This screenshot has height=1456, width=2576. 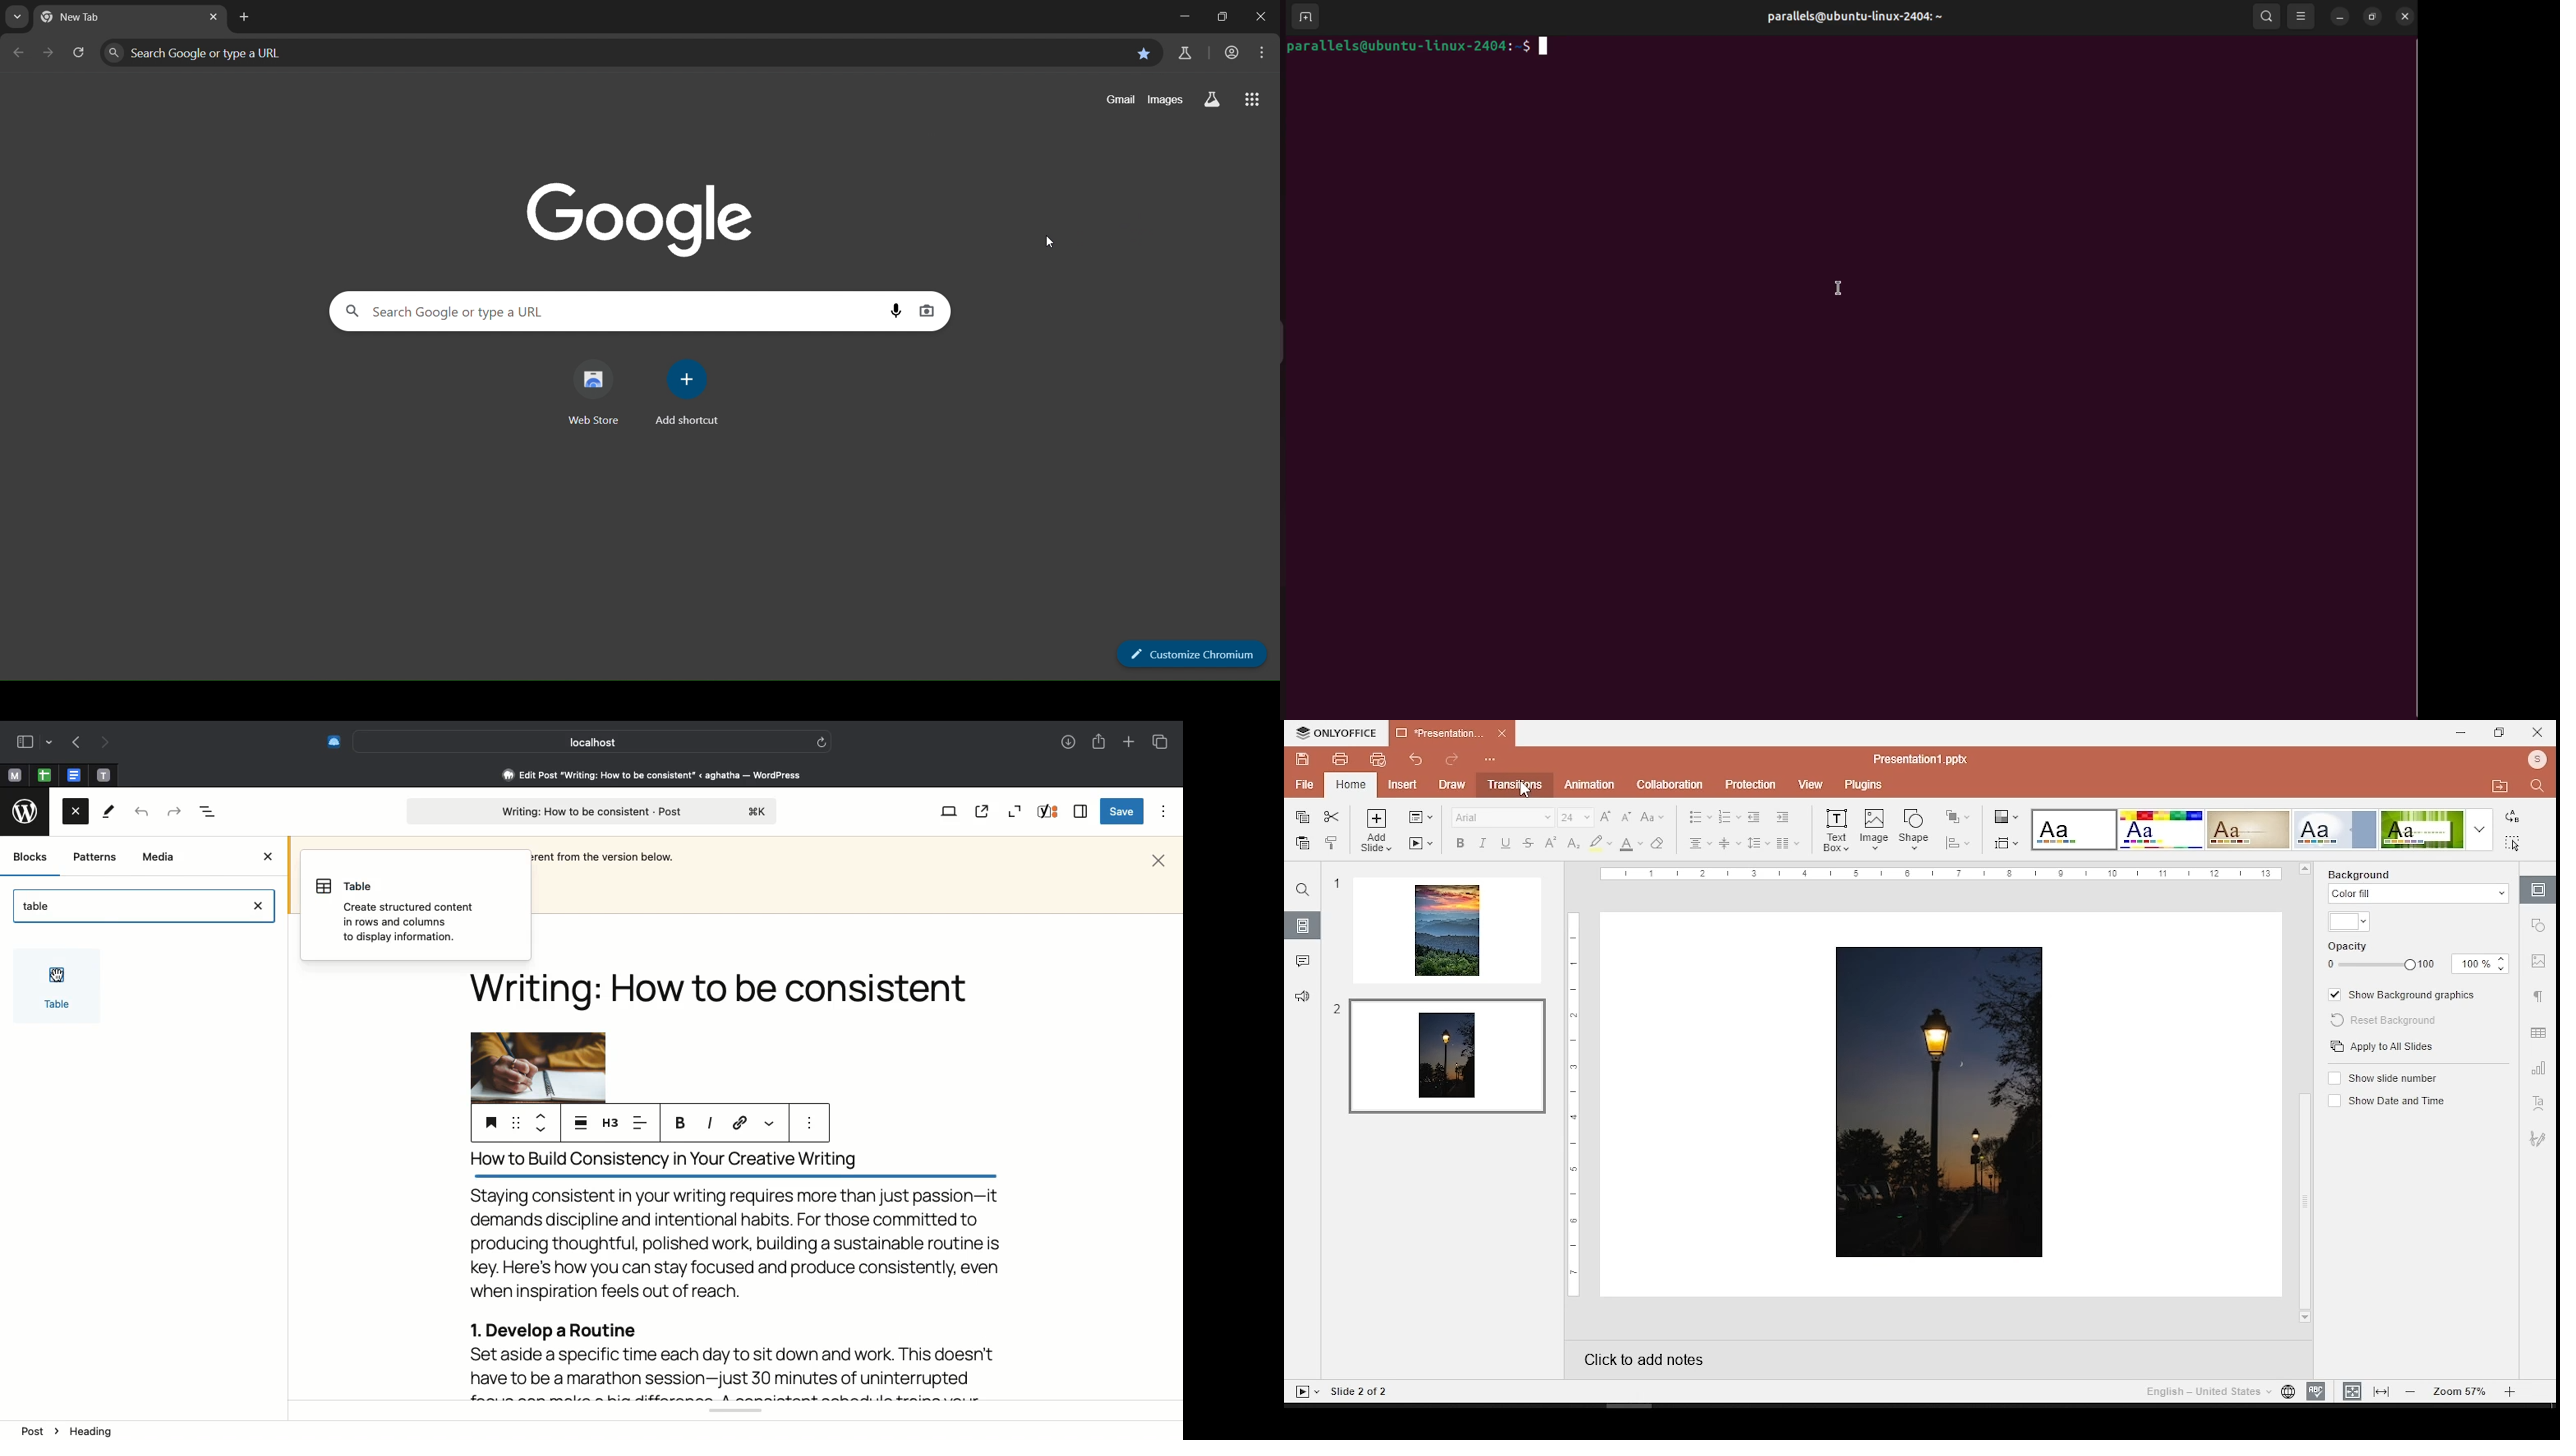 What do you see at coordinates (1809, 783) in the screenshot?
I see `view` at bounding box center [1809, 783].